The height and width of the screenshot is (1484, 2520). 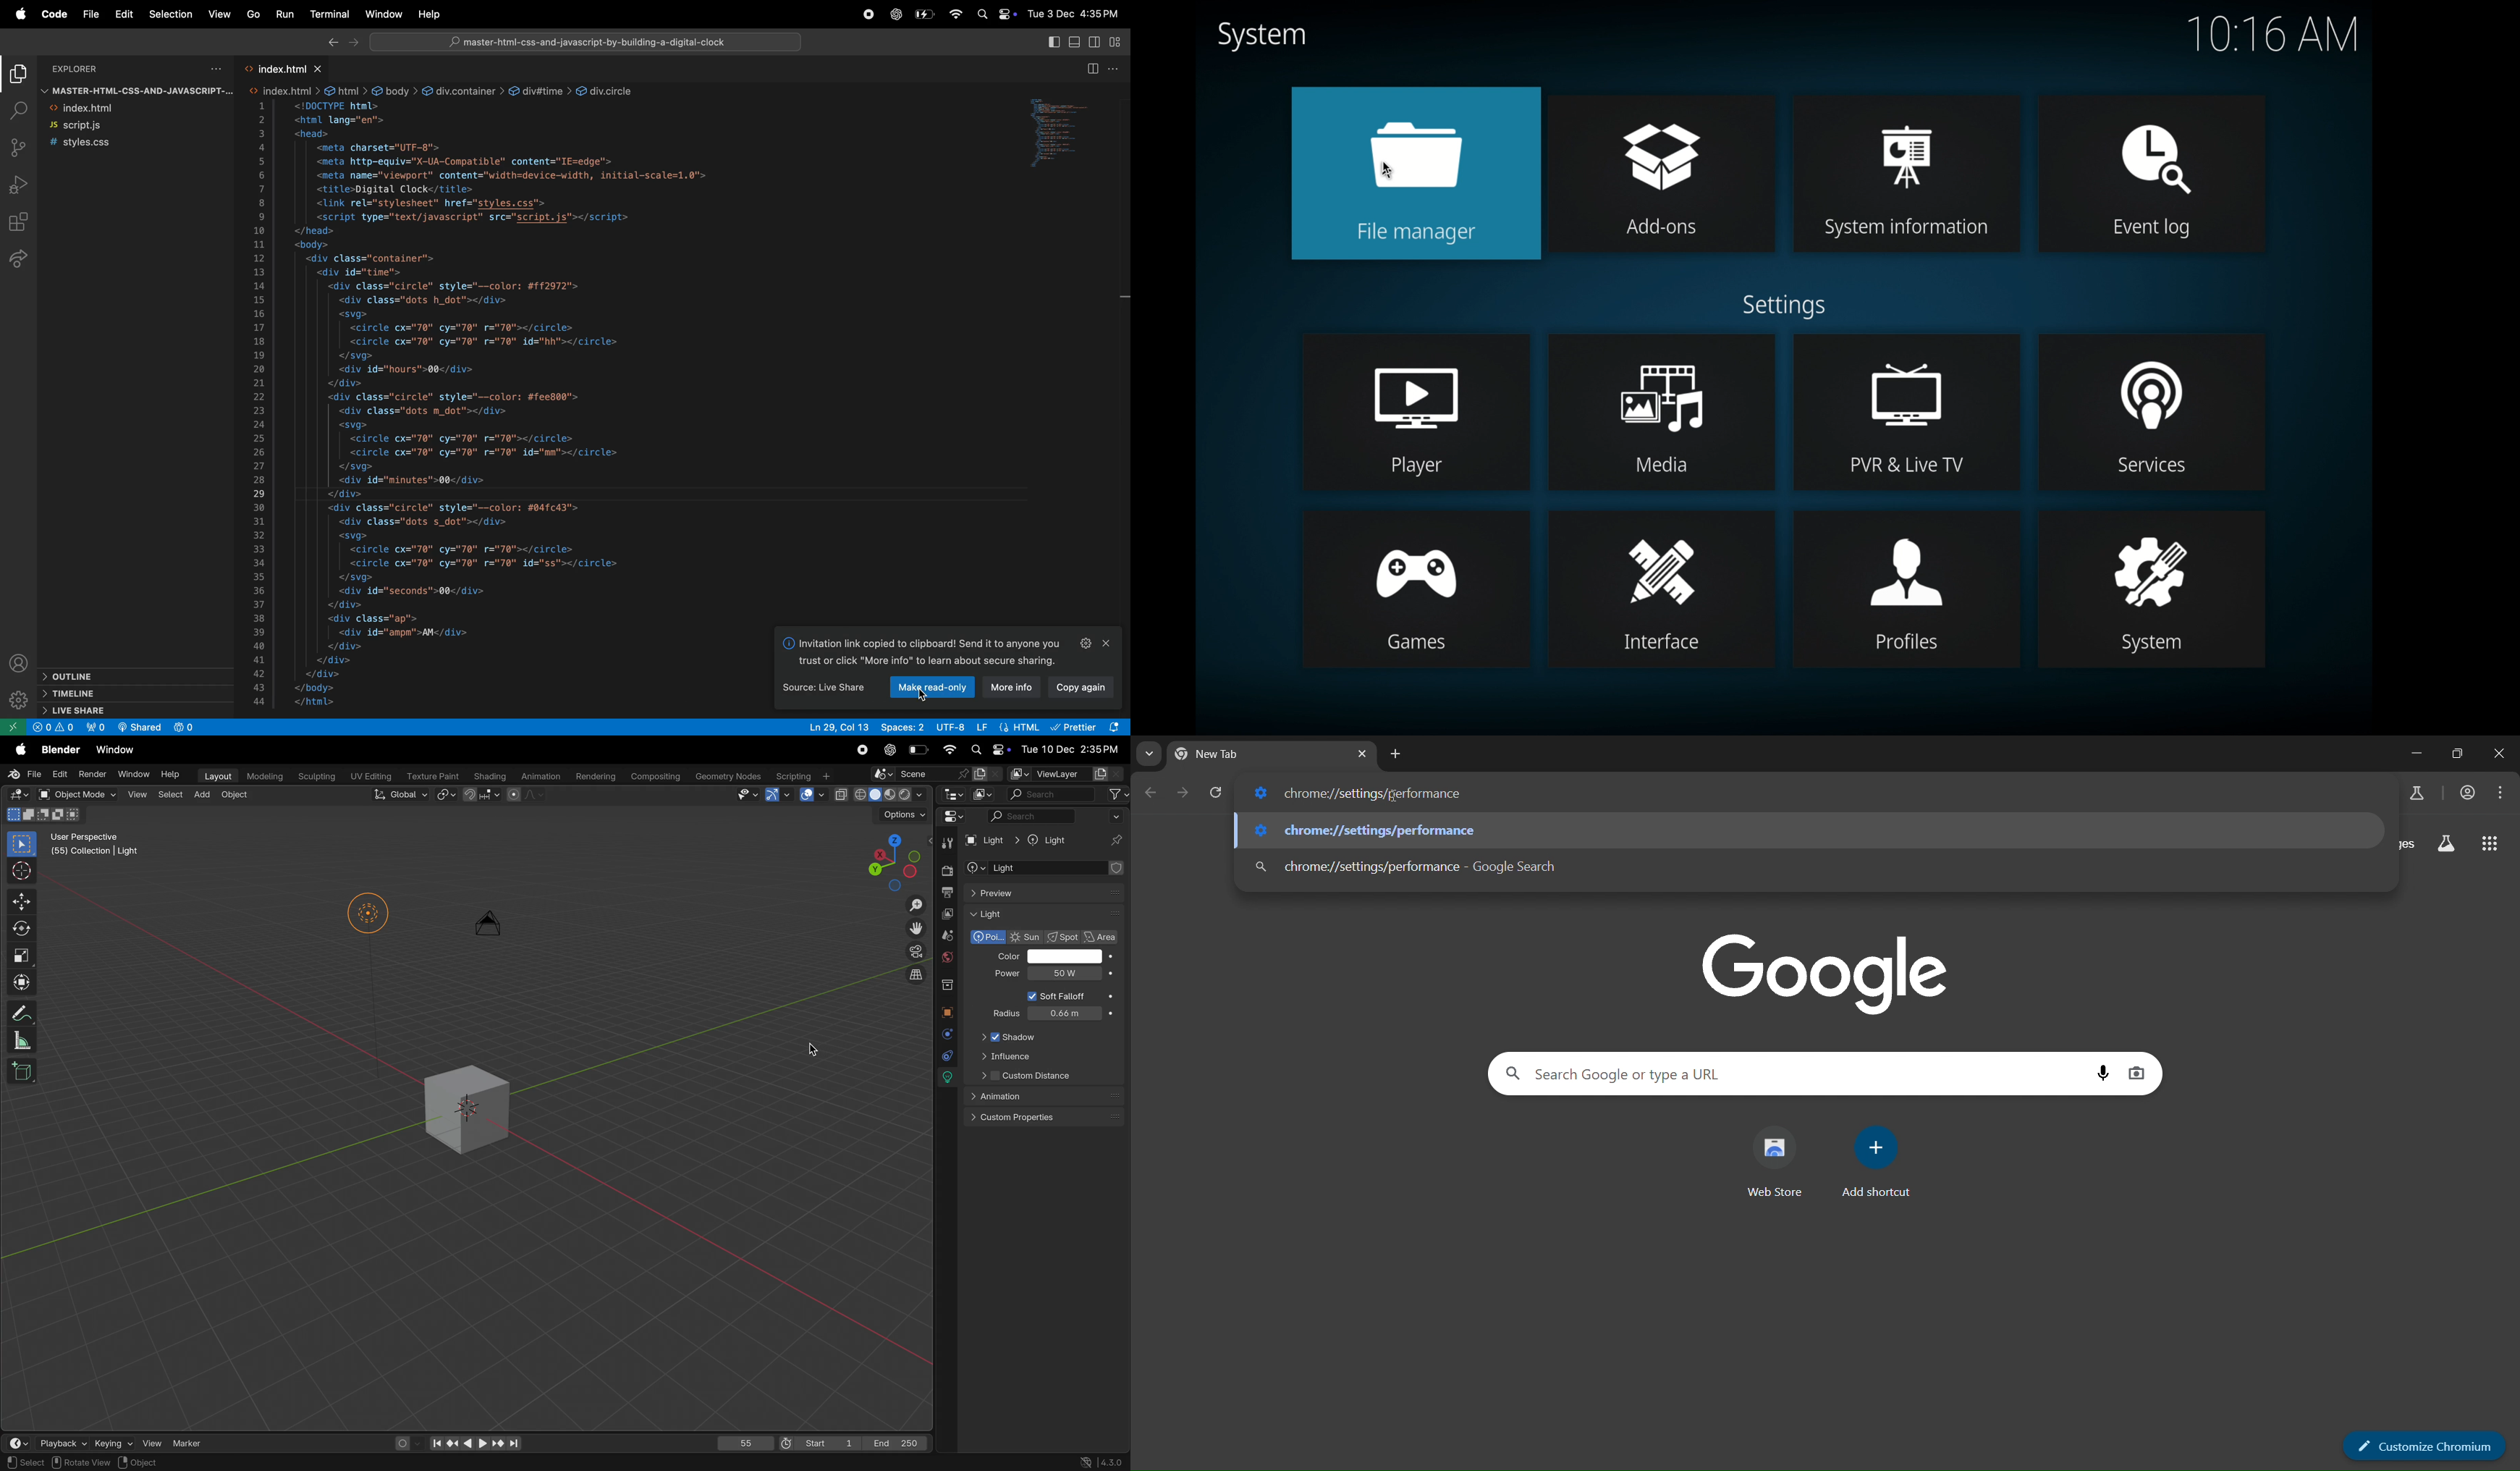 I want to click on system, so click(x=2153, y=589).